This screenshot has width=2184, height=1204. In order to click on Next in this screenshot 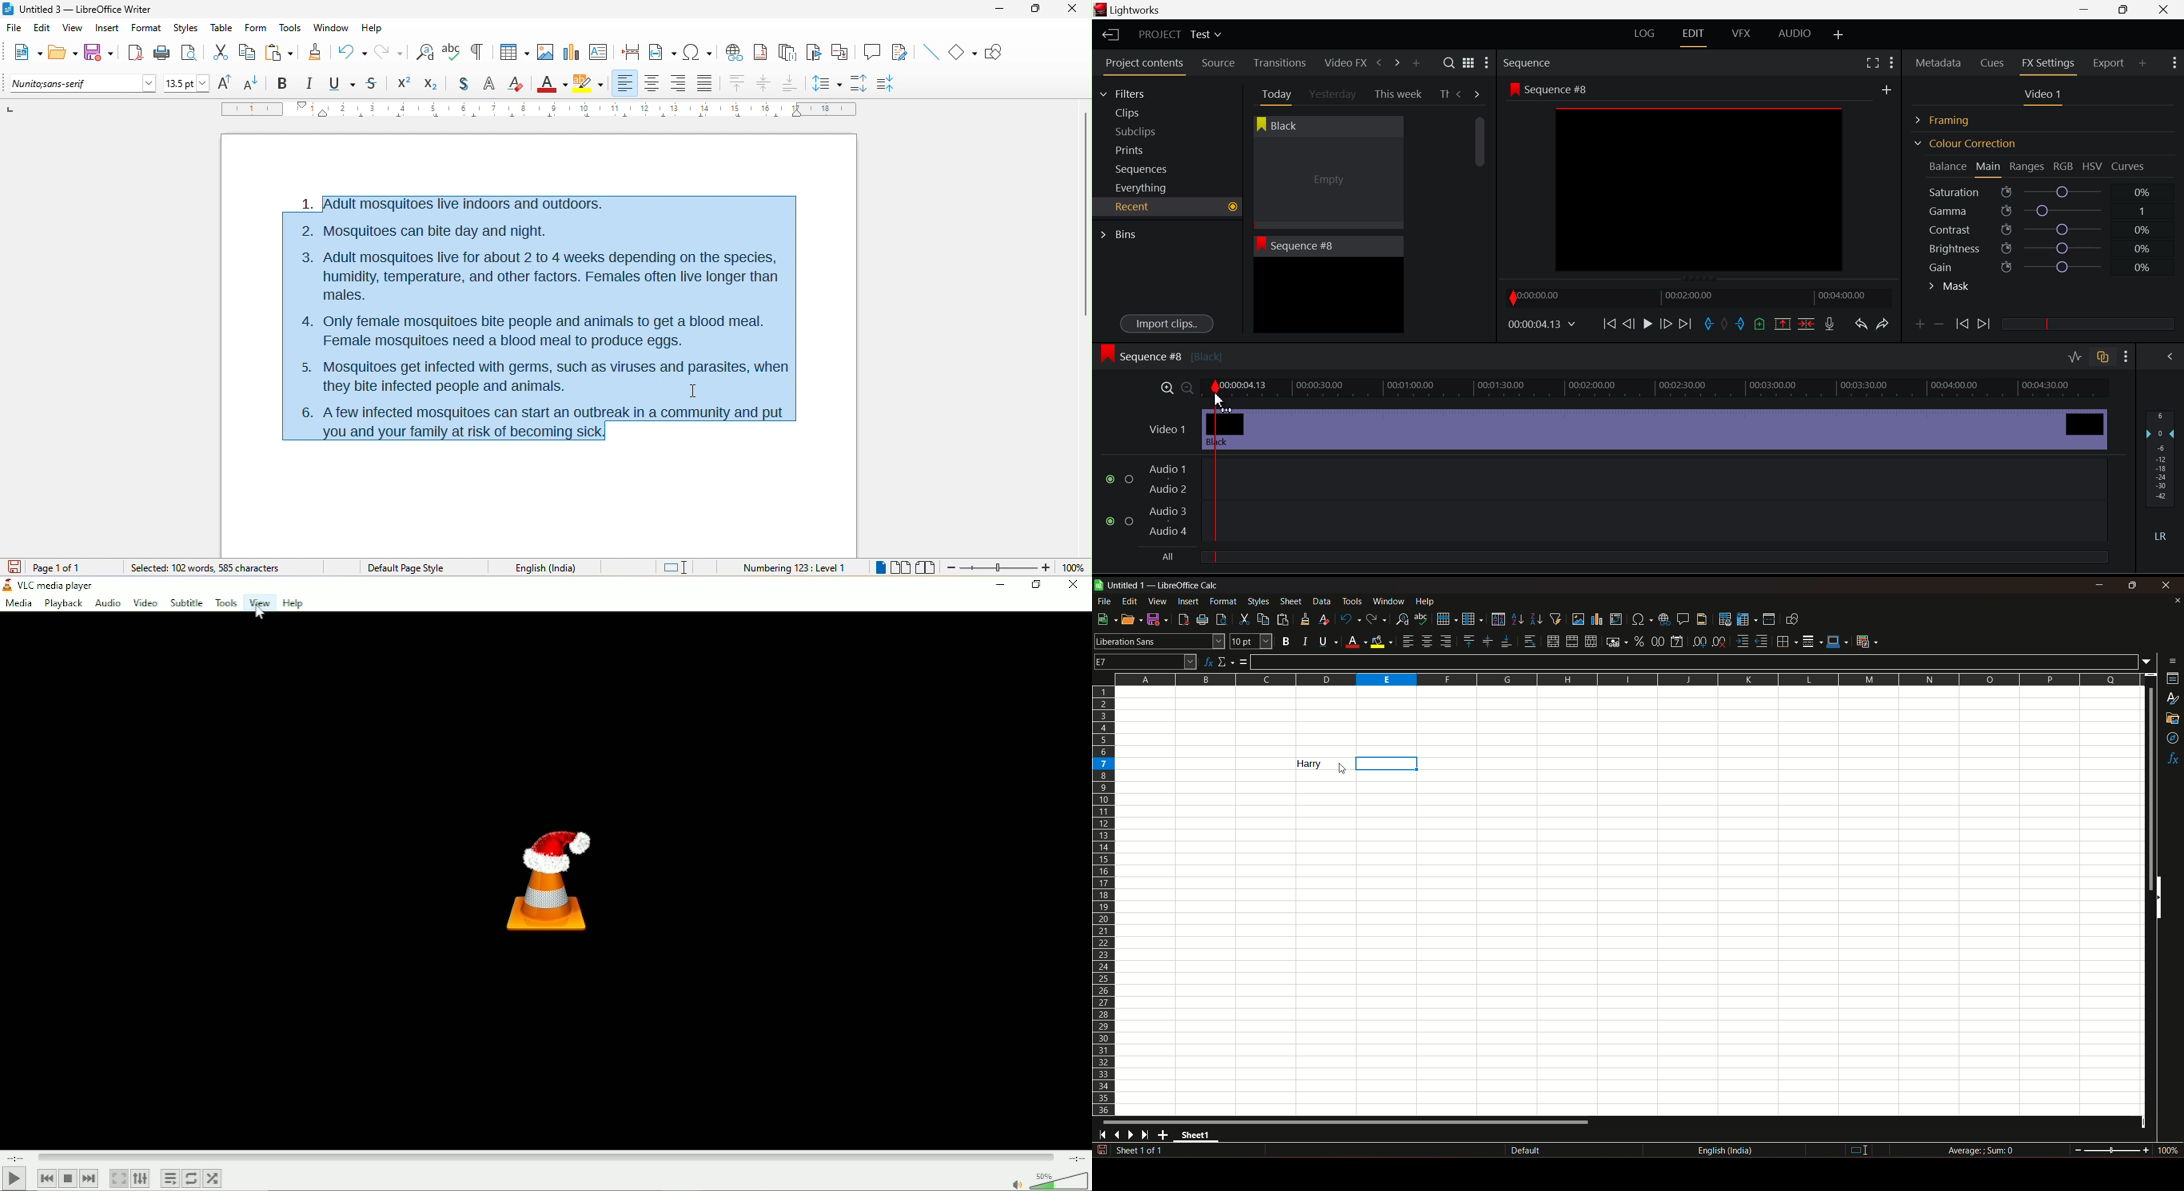, I will do `click(89, 1178)`.